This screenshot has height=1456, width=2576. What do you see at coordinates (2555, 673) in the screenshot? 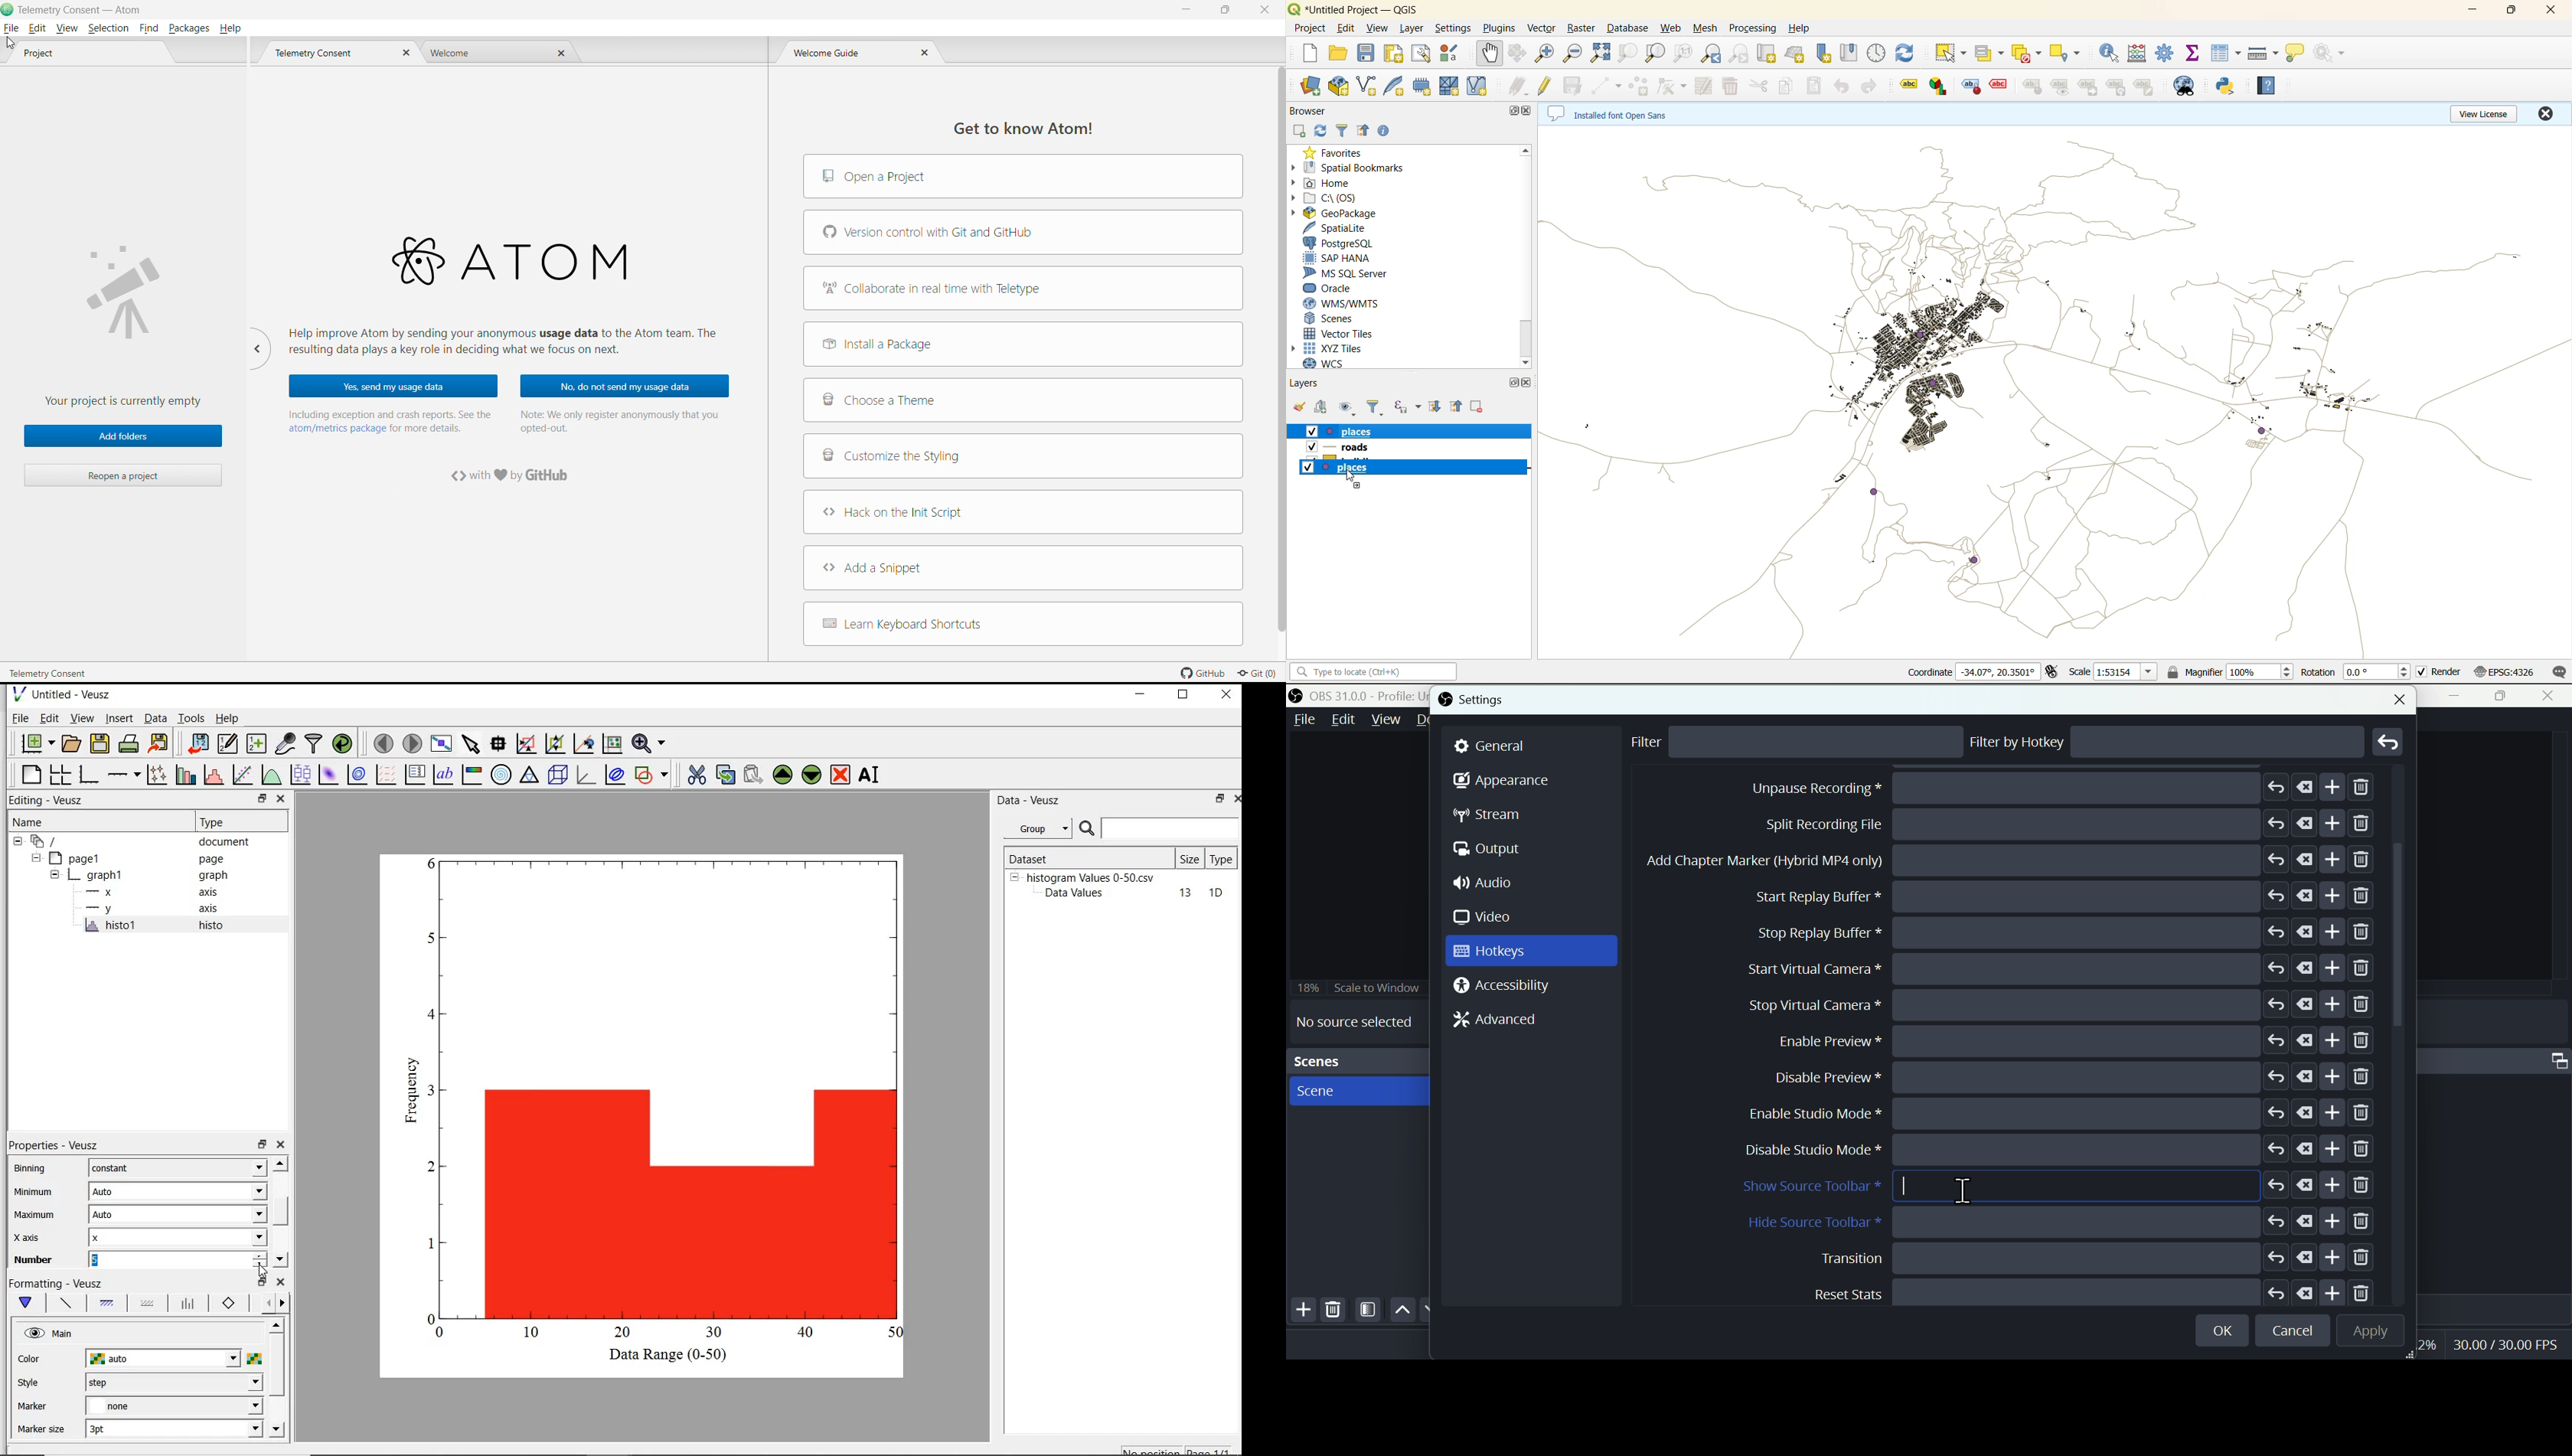
I see `log messages` at bounding box center [2555, 673].